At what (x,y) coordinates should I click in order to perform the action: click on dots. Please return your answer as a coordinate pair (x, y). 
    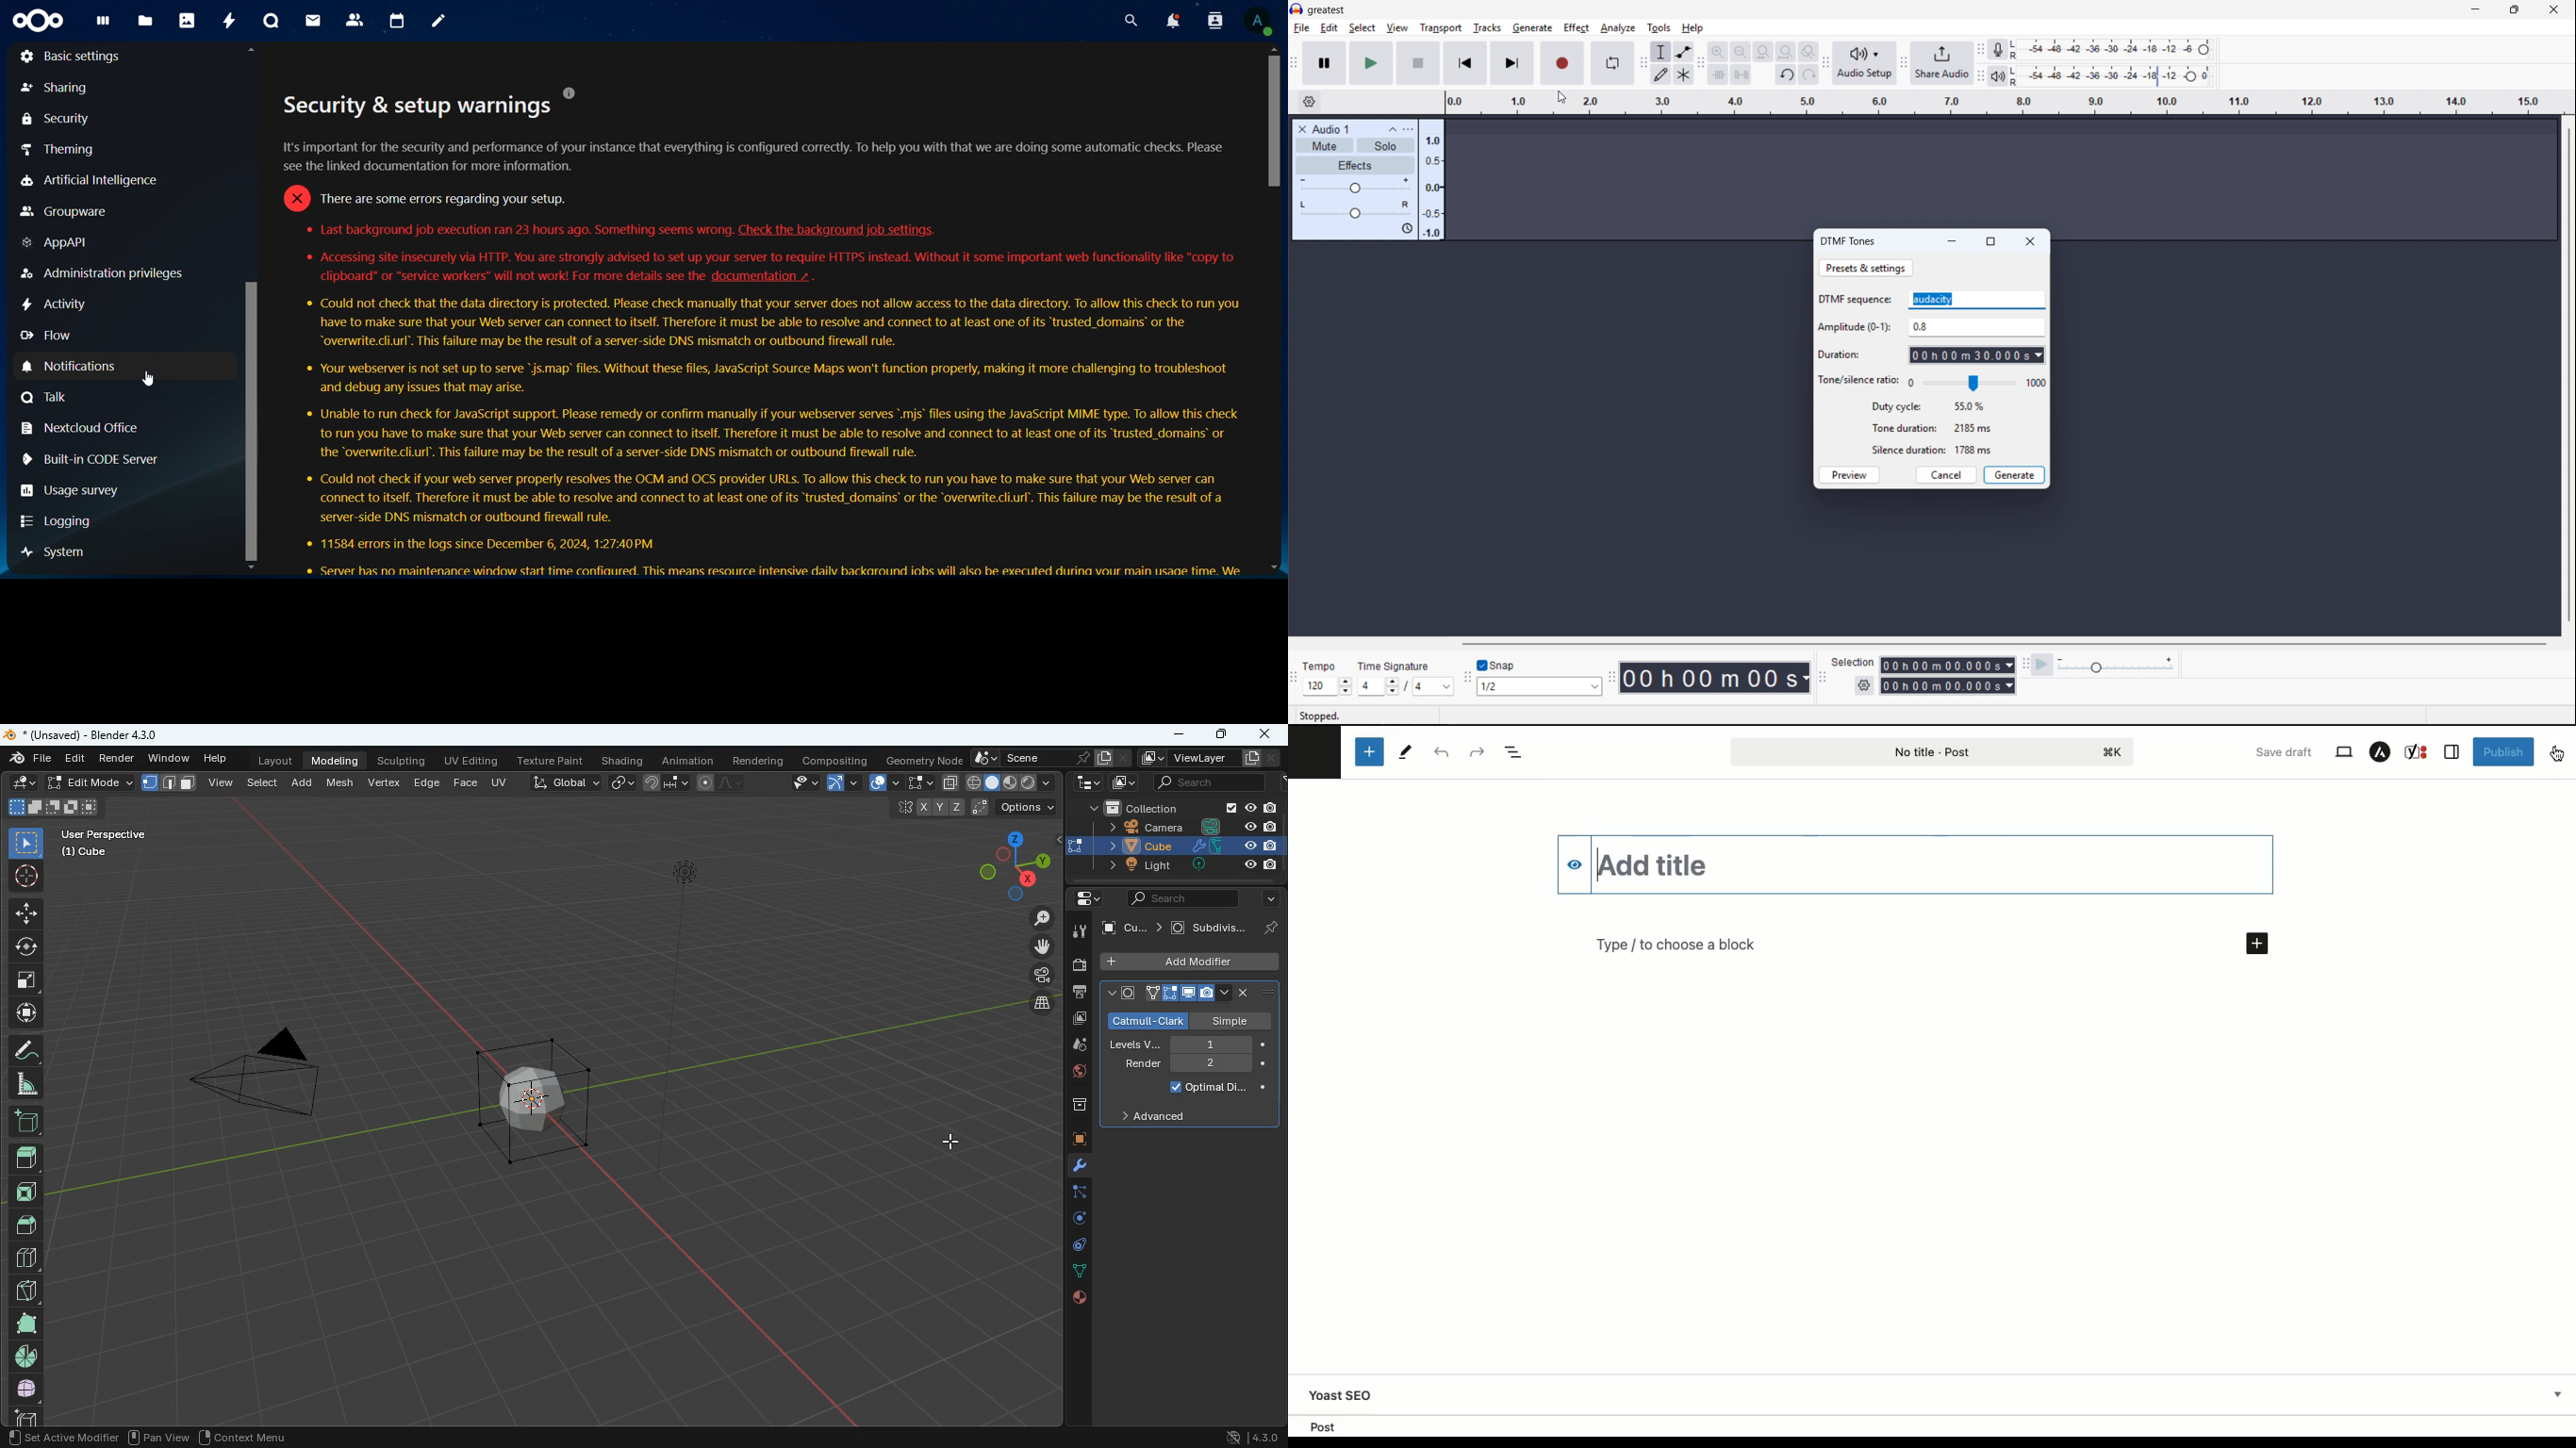
    Looking at the image, I should click on (1075, 1272).